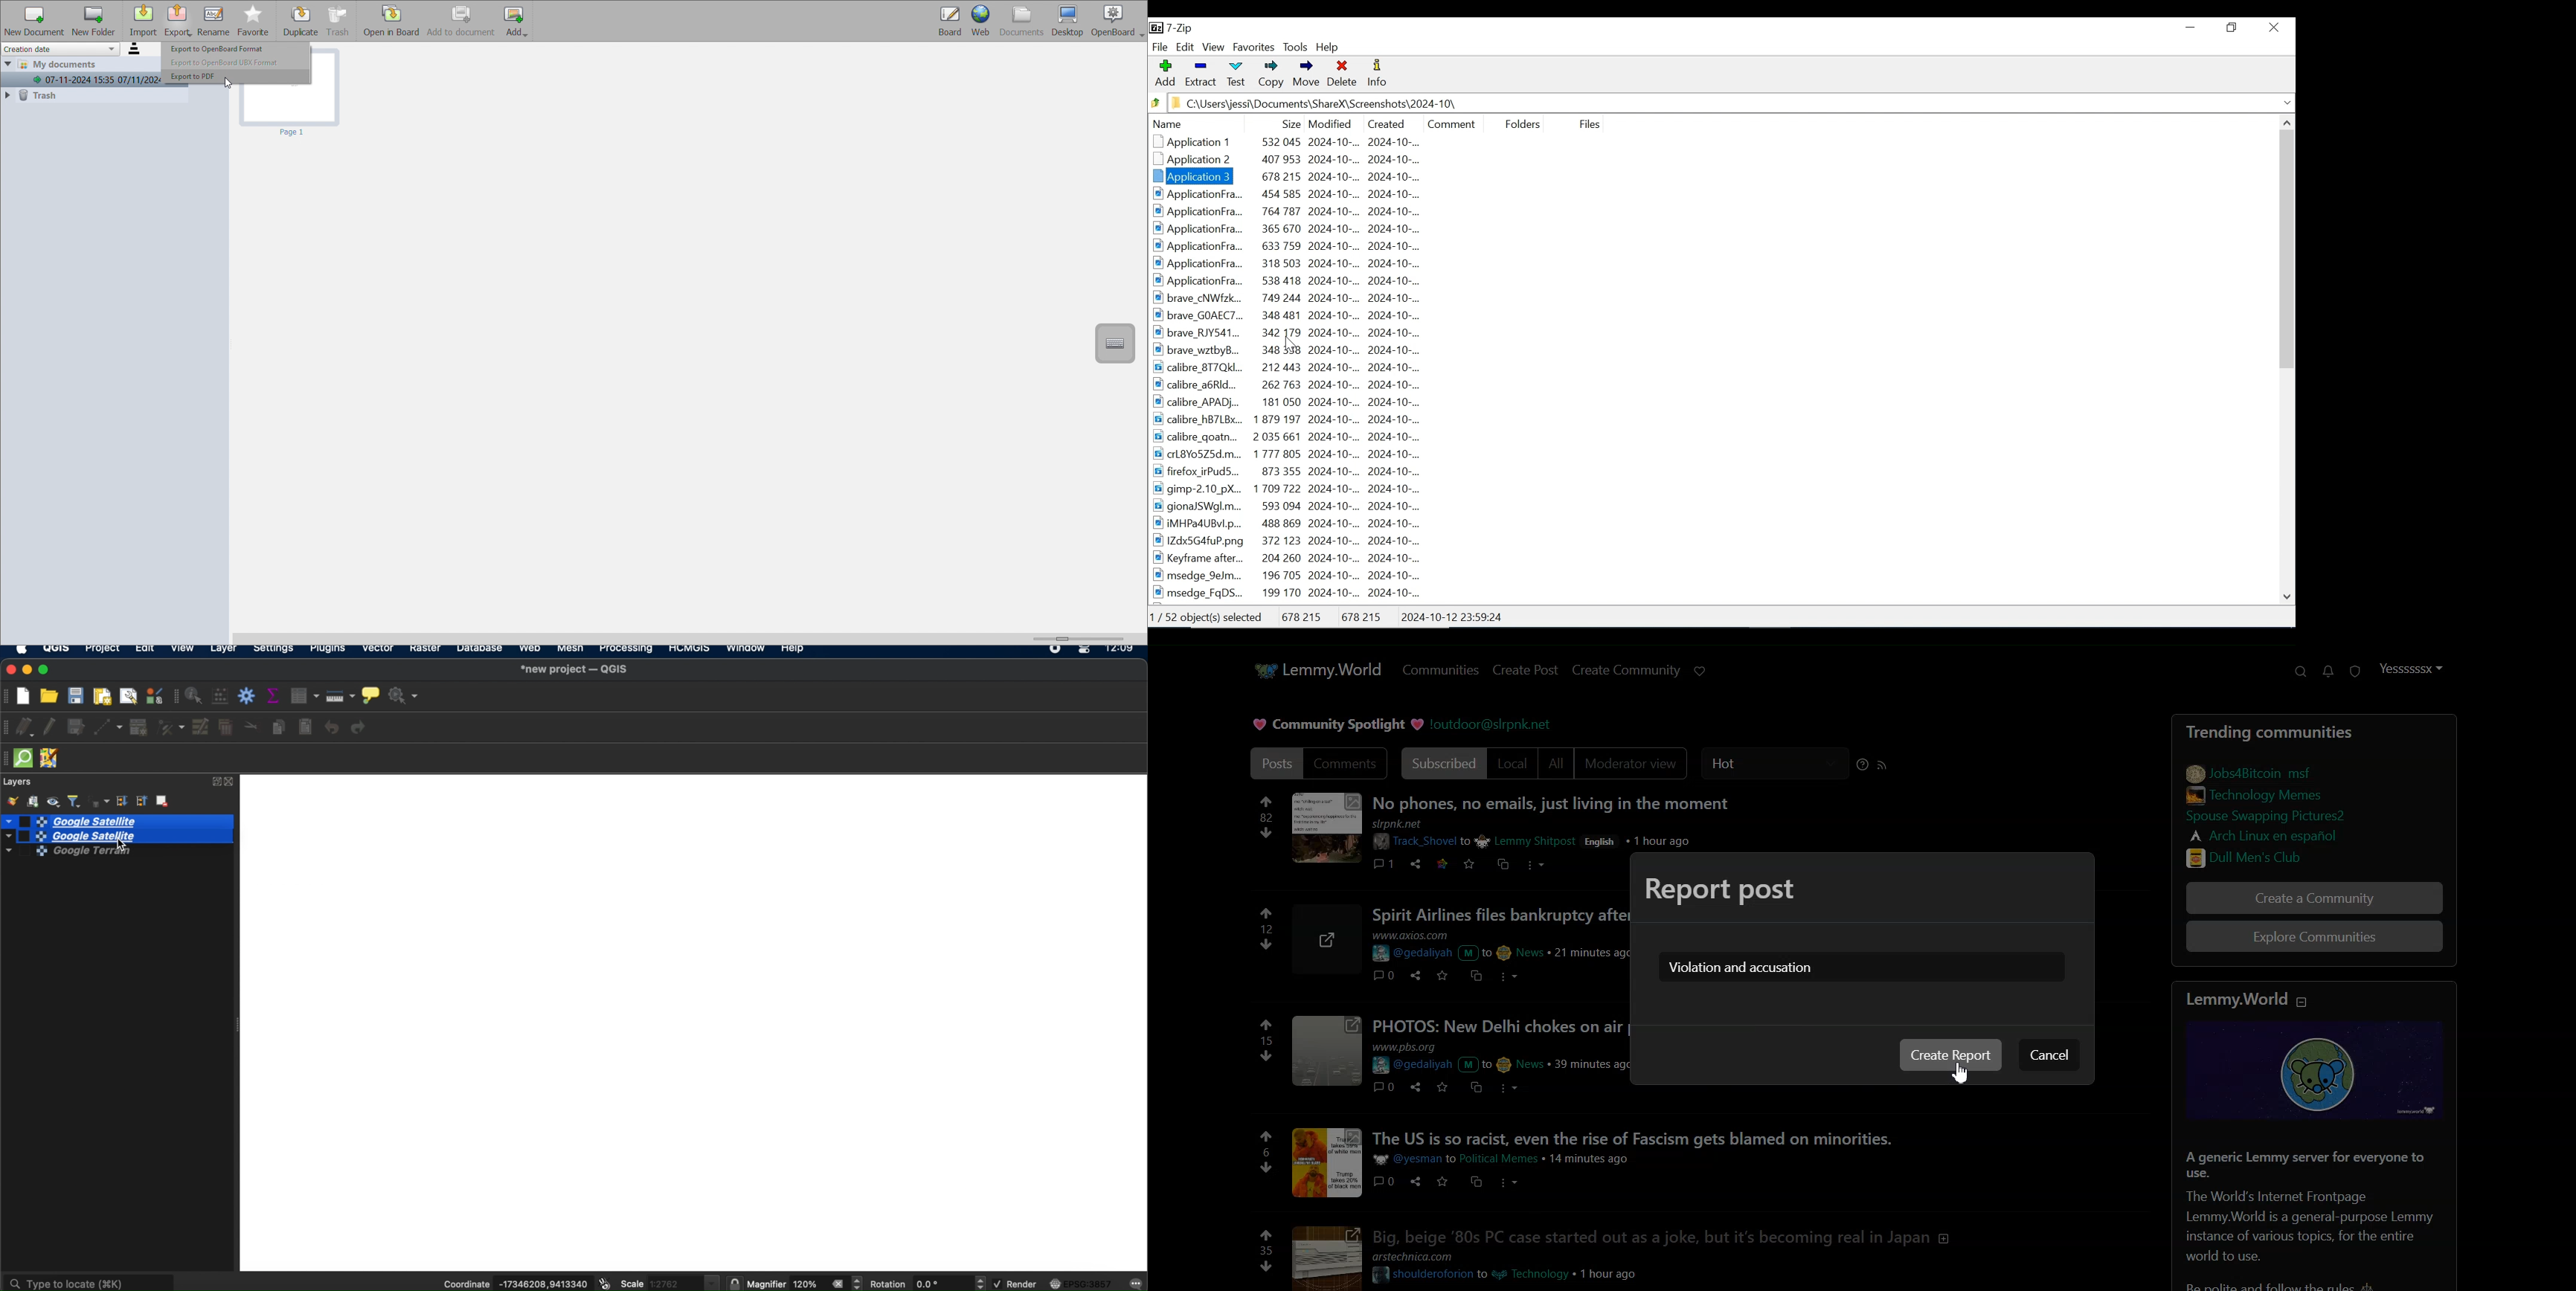 The image size is (2576, 1316). Describe the element at coordinates (215, 782) in the screenshot. I see `expand` at that location.